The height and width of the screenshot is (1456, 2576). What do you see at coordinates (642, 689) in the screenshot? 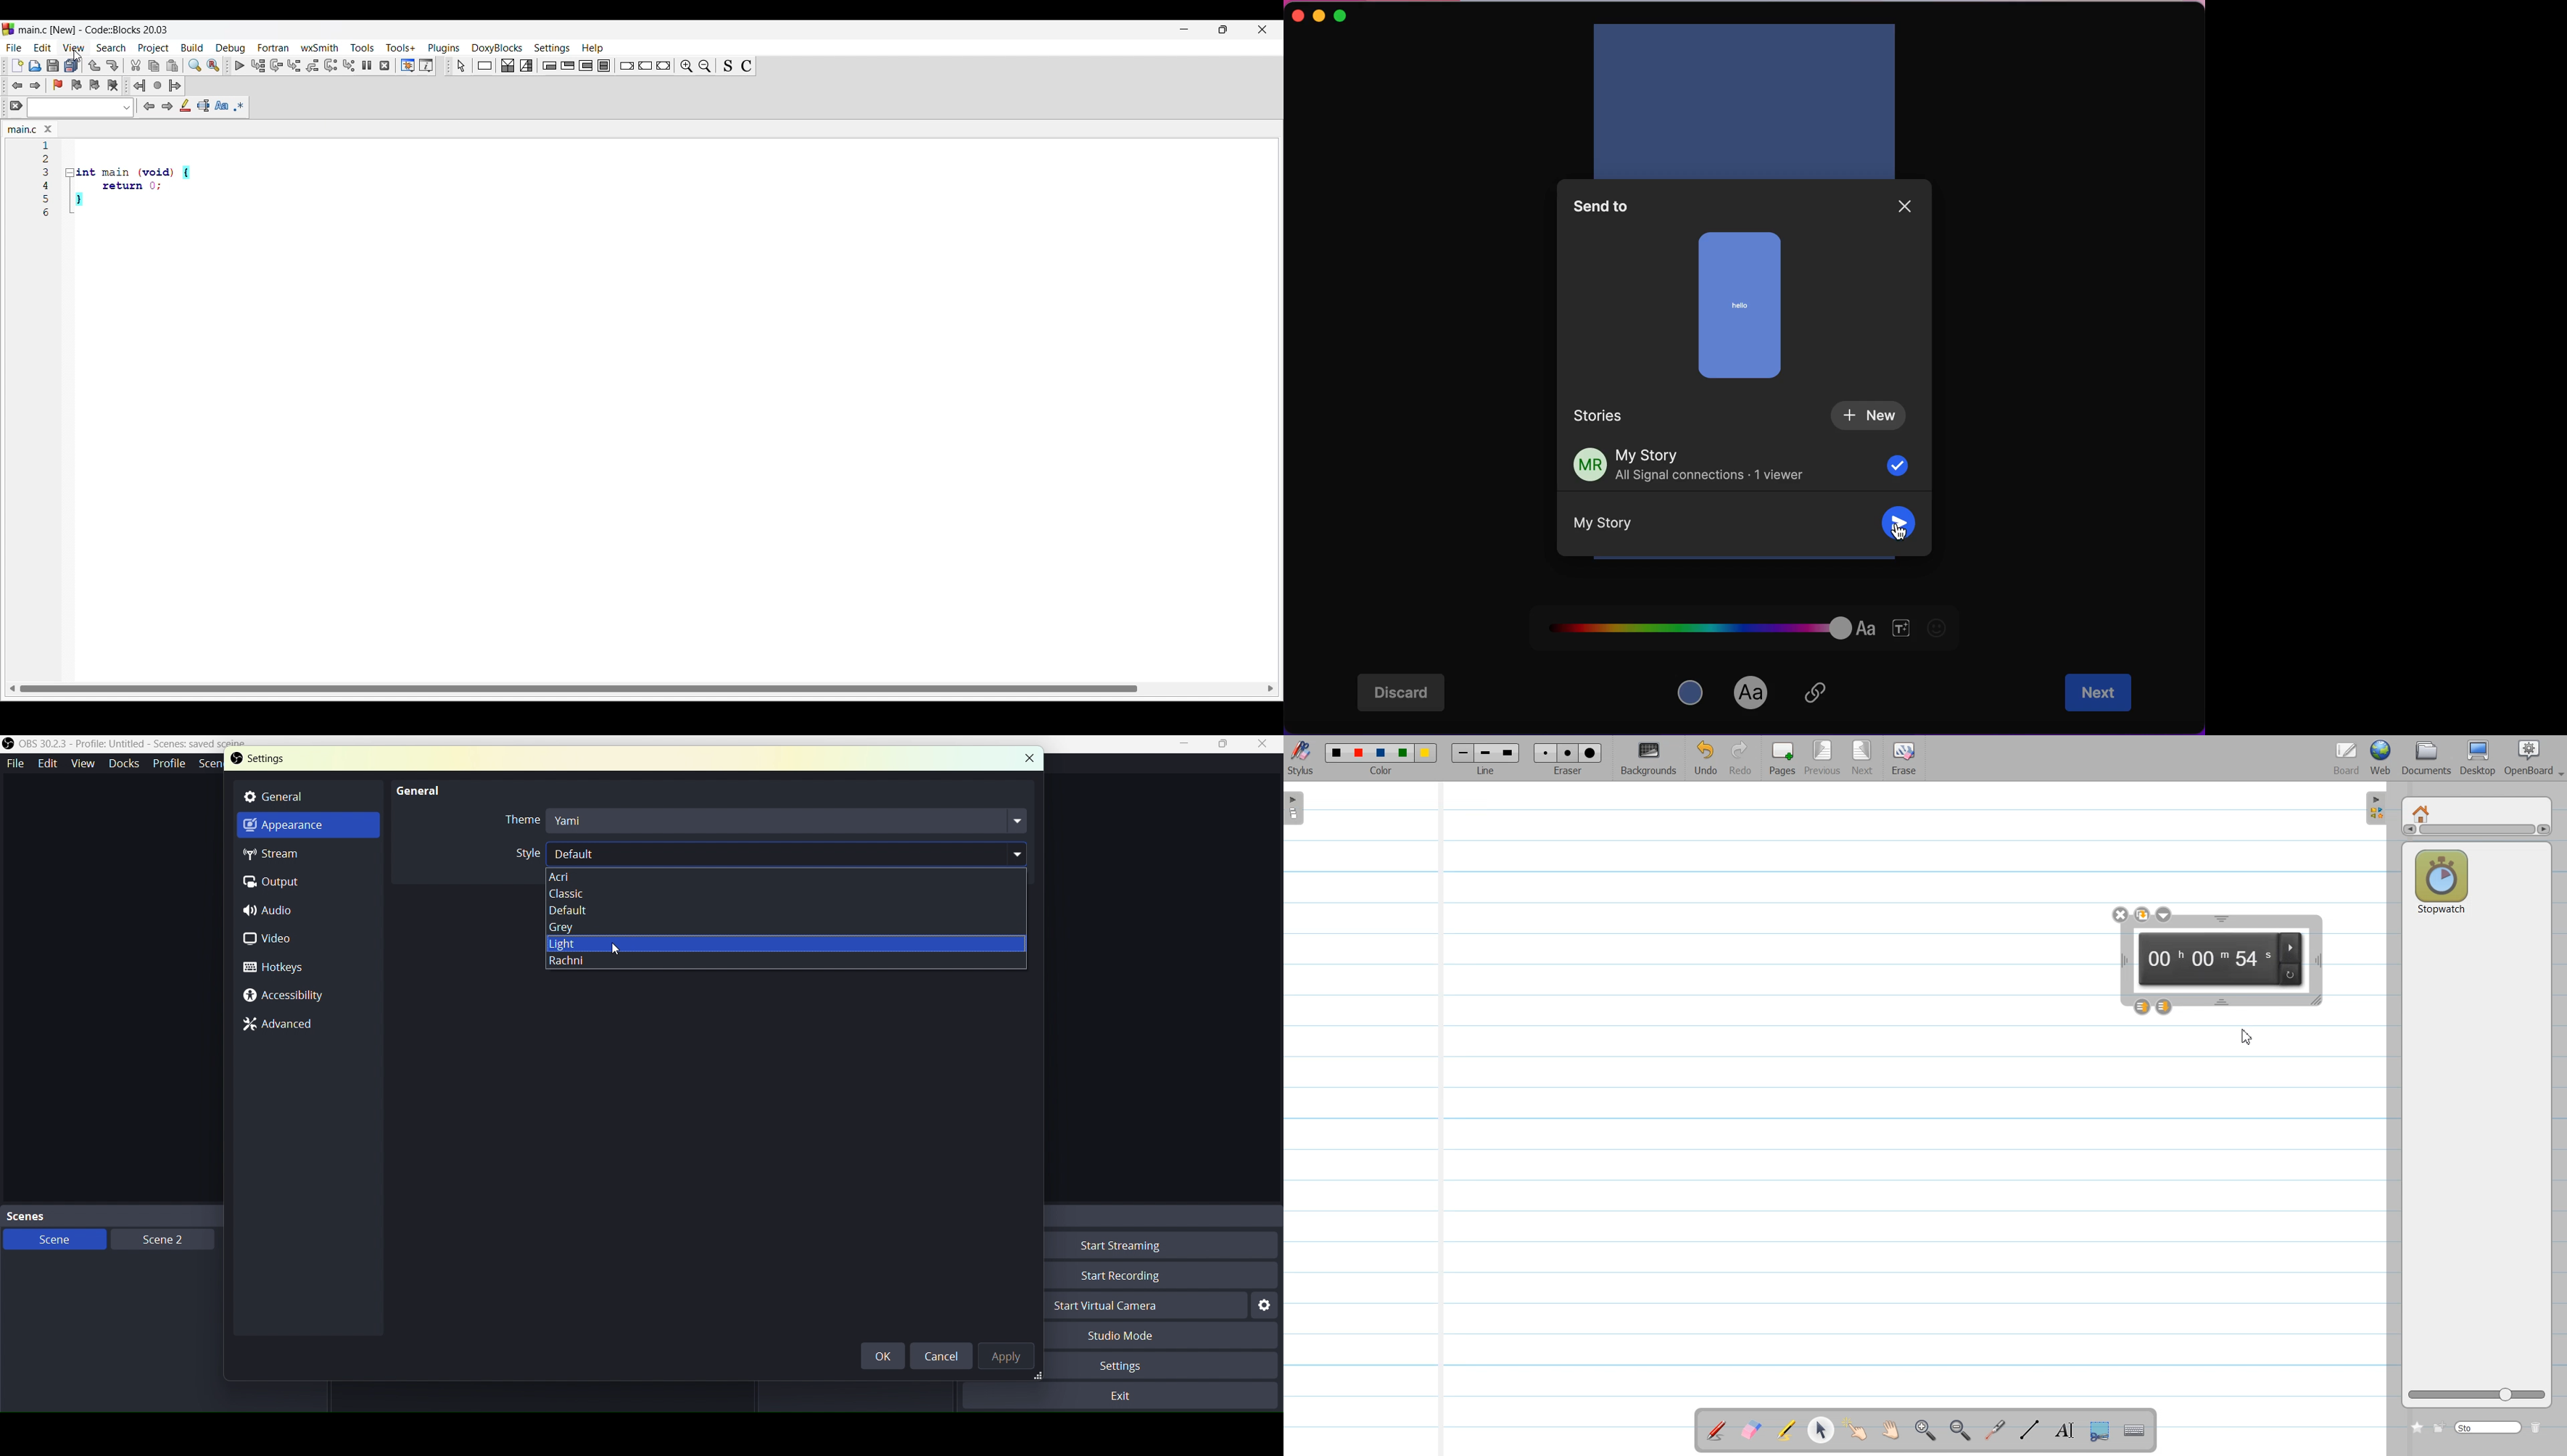
I see `Horizontal slide bar` at bounding box center [642, 689].